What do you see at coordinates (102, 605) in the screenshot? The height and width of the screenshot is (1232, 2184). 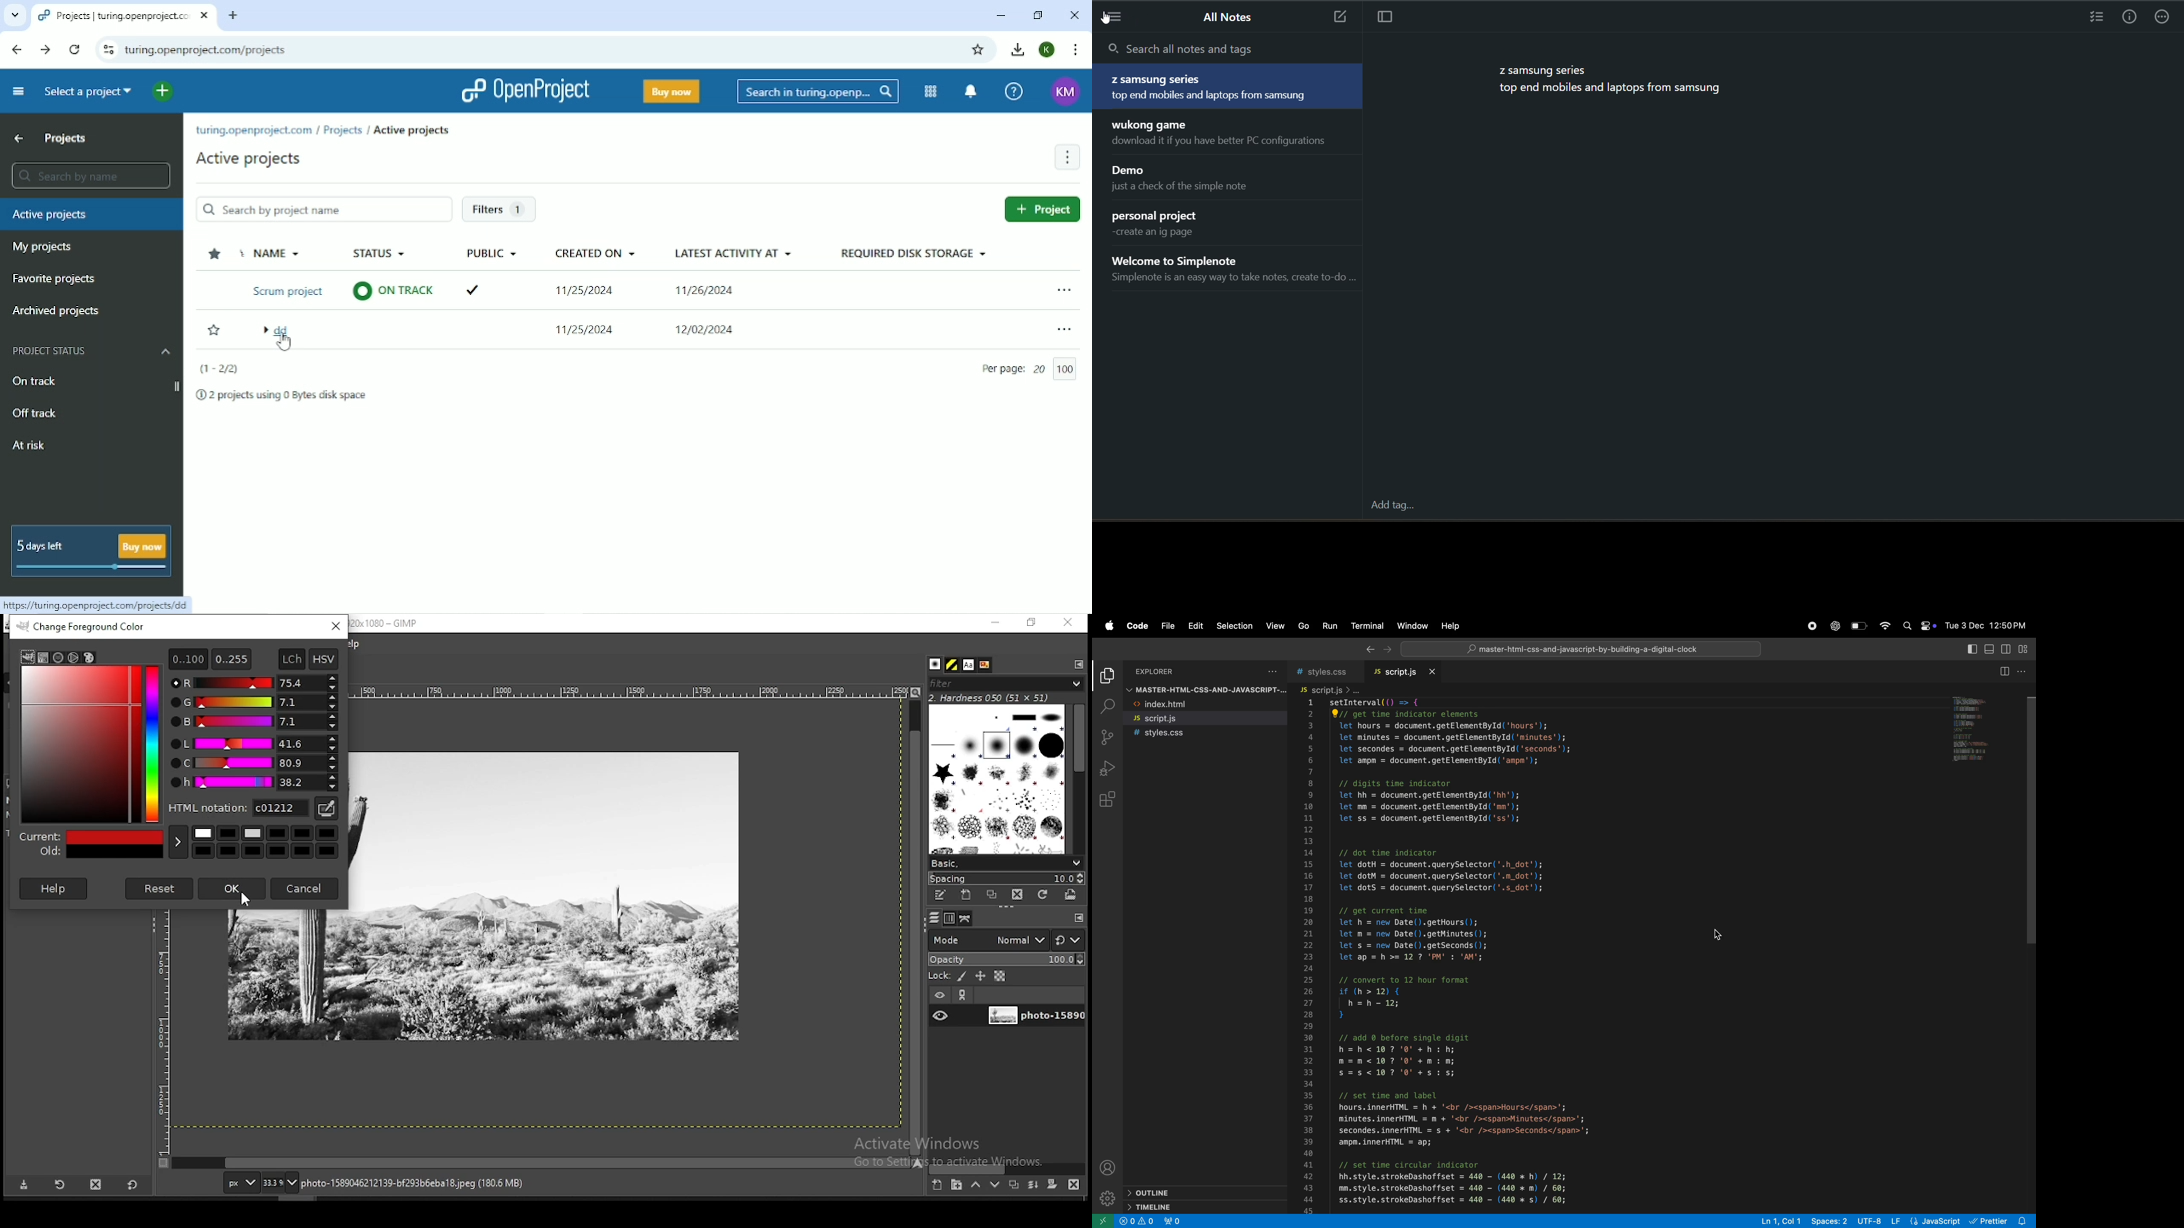 I see `Link` at bounding box center [102, 605].